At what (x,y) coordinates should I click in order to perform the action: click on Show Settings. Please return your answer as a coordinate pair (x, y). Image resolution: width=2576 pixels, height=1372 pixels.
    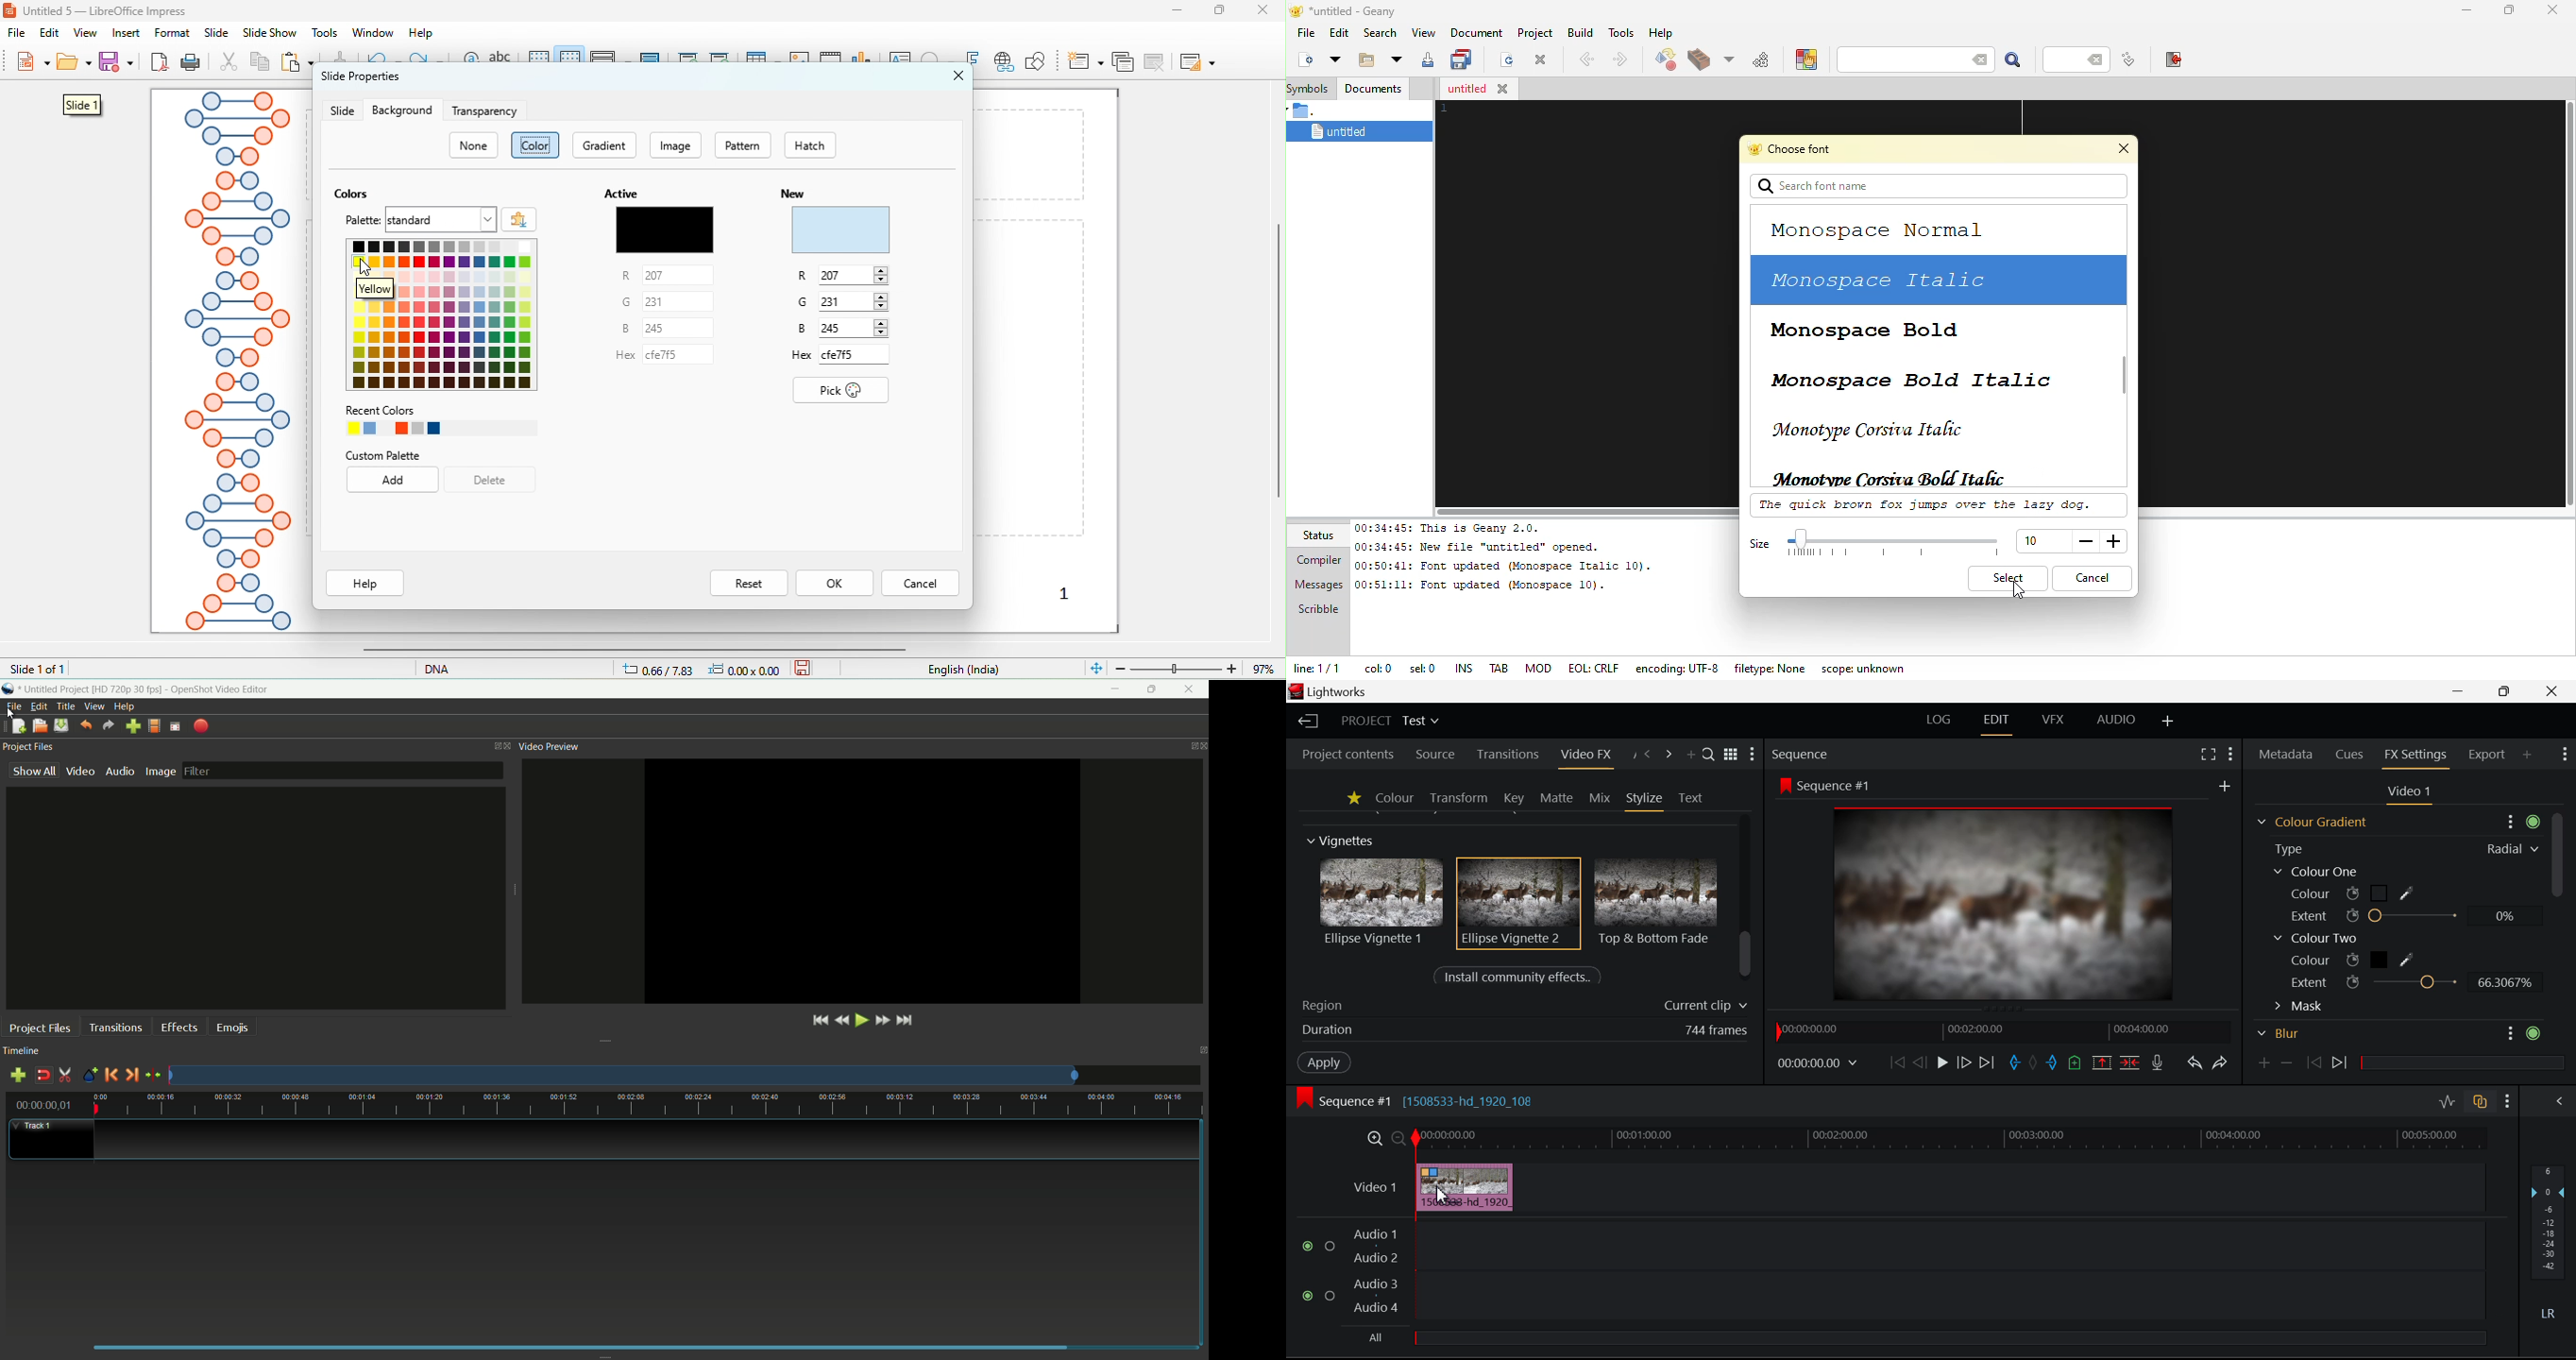
    Looking at the image, I should click on (2567, 756).